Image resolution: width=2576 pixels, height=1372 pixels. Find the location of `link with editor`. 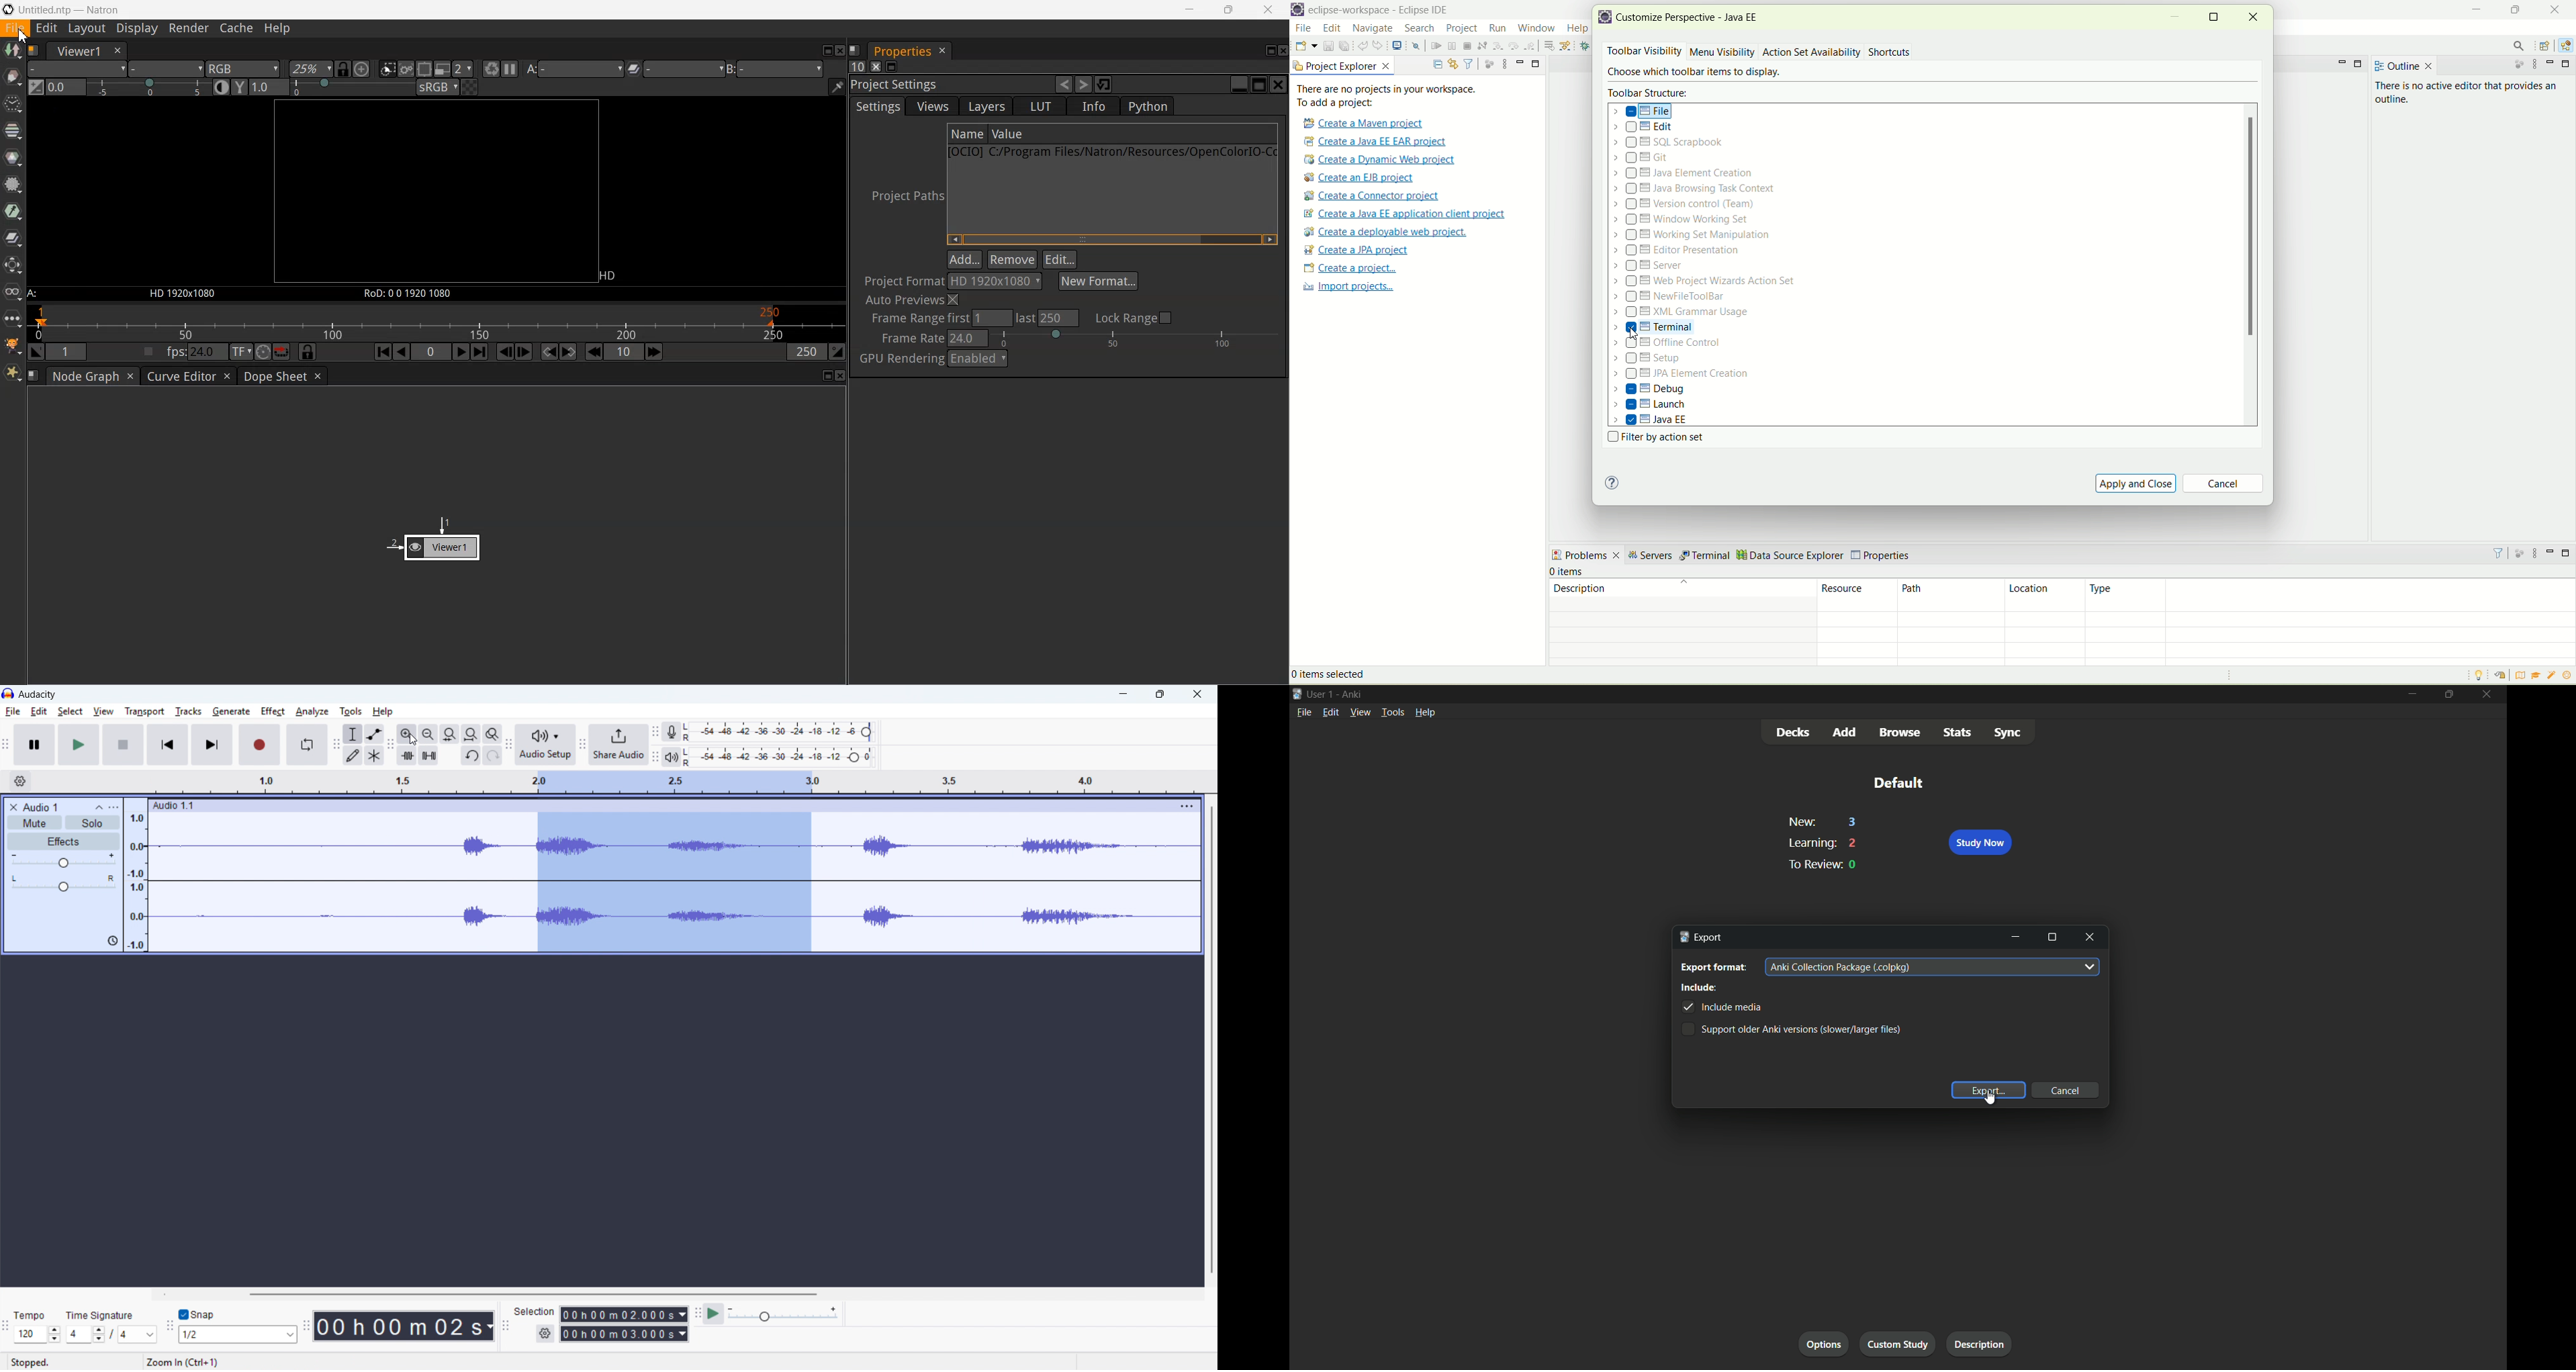

link with editor is located at coordinates (1453, 63).